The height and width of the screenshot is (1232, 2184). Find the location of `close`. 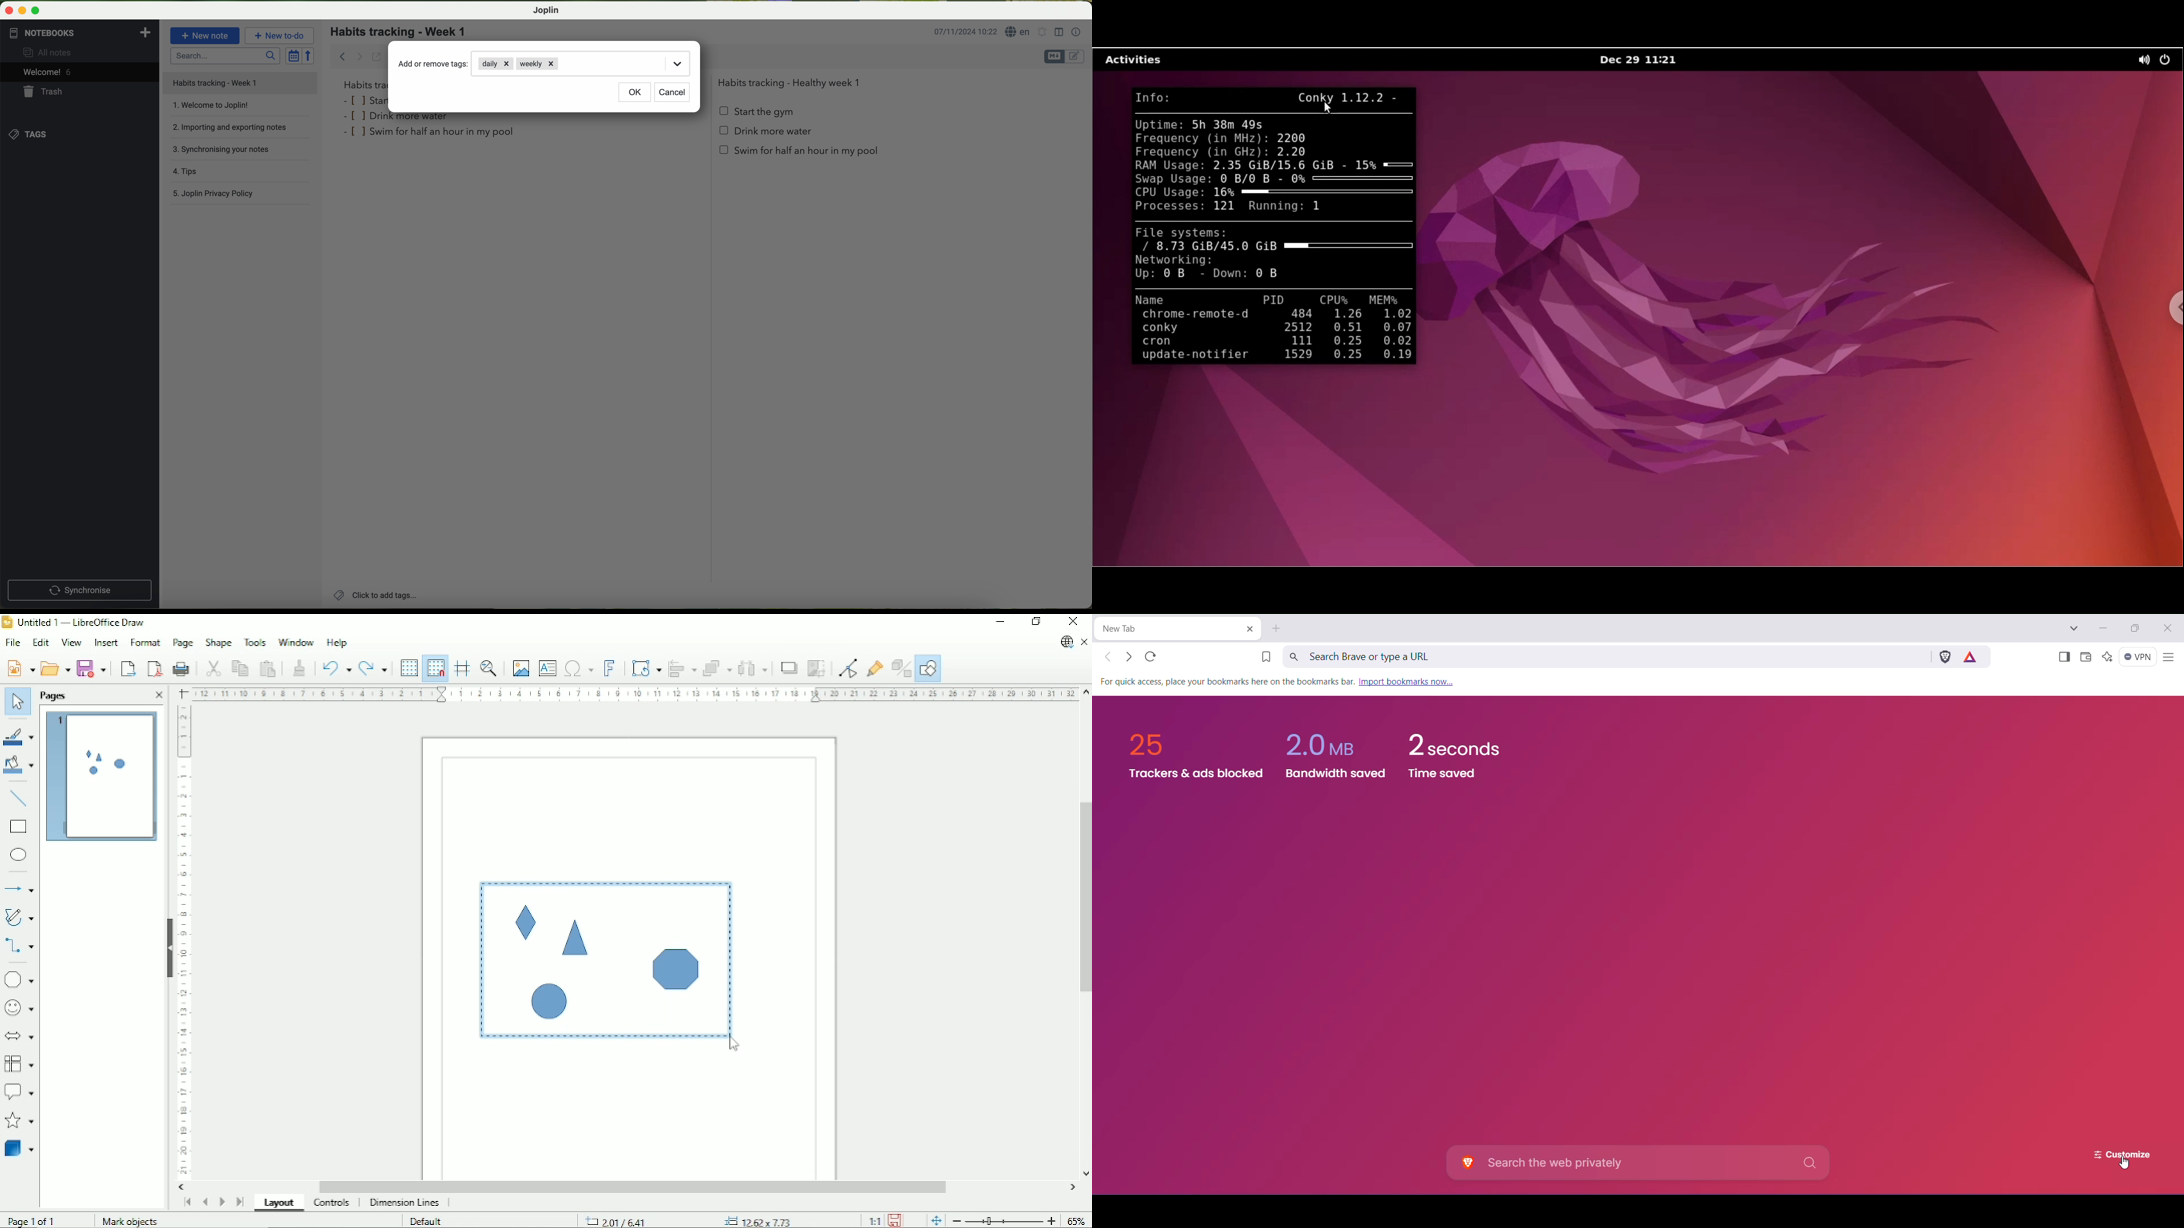

close is located at coordinates (7, 9).